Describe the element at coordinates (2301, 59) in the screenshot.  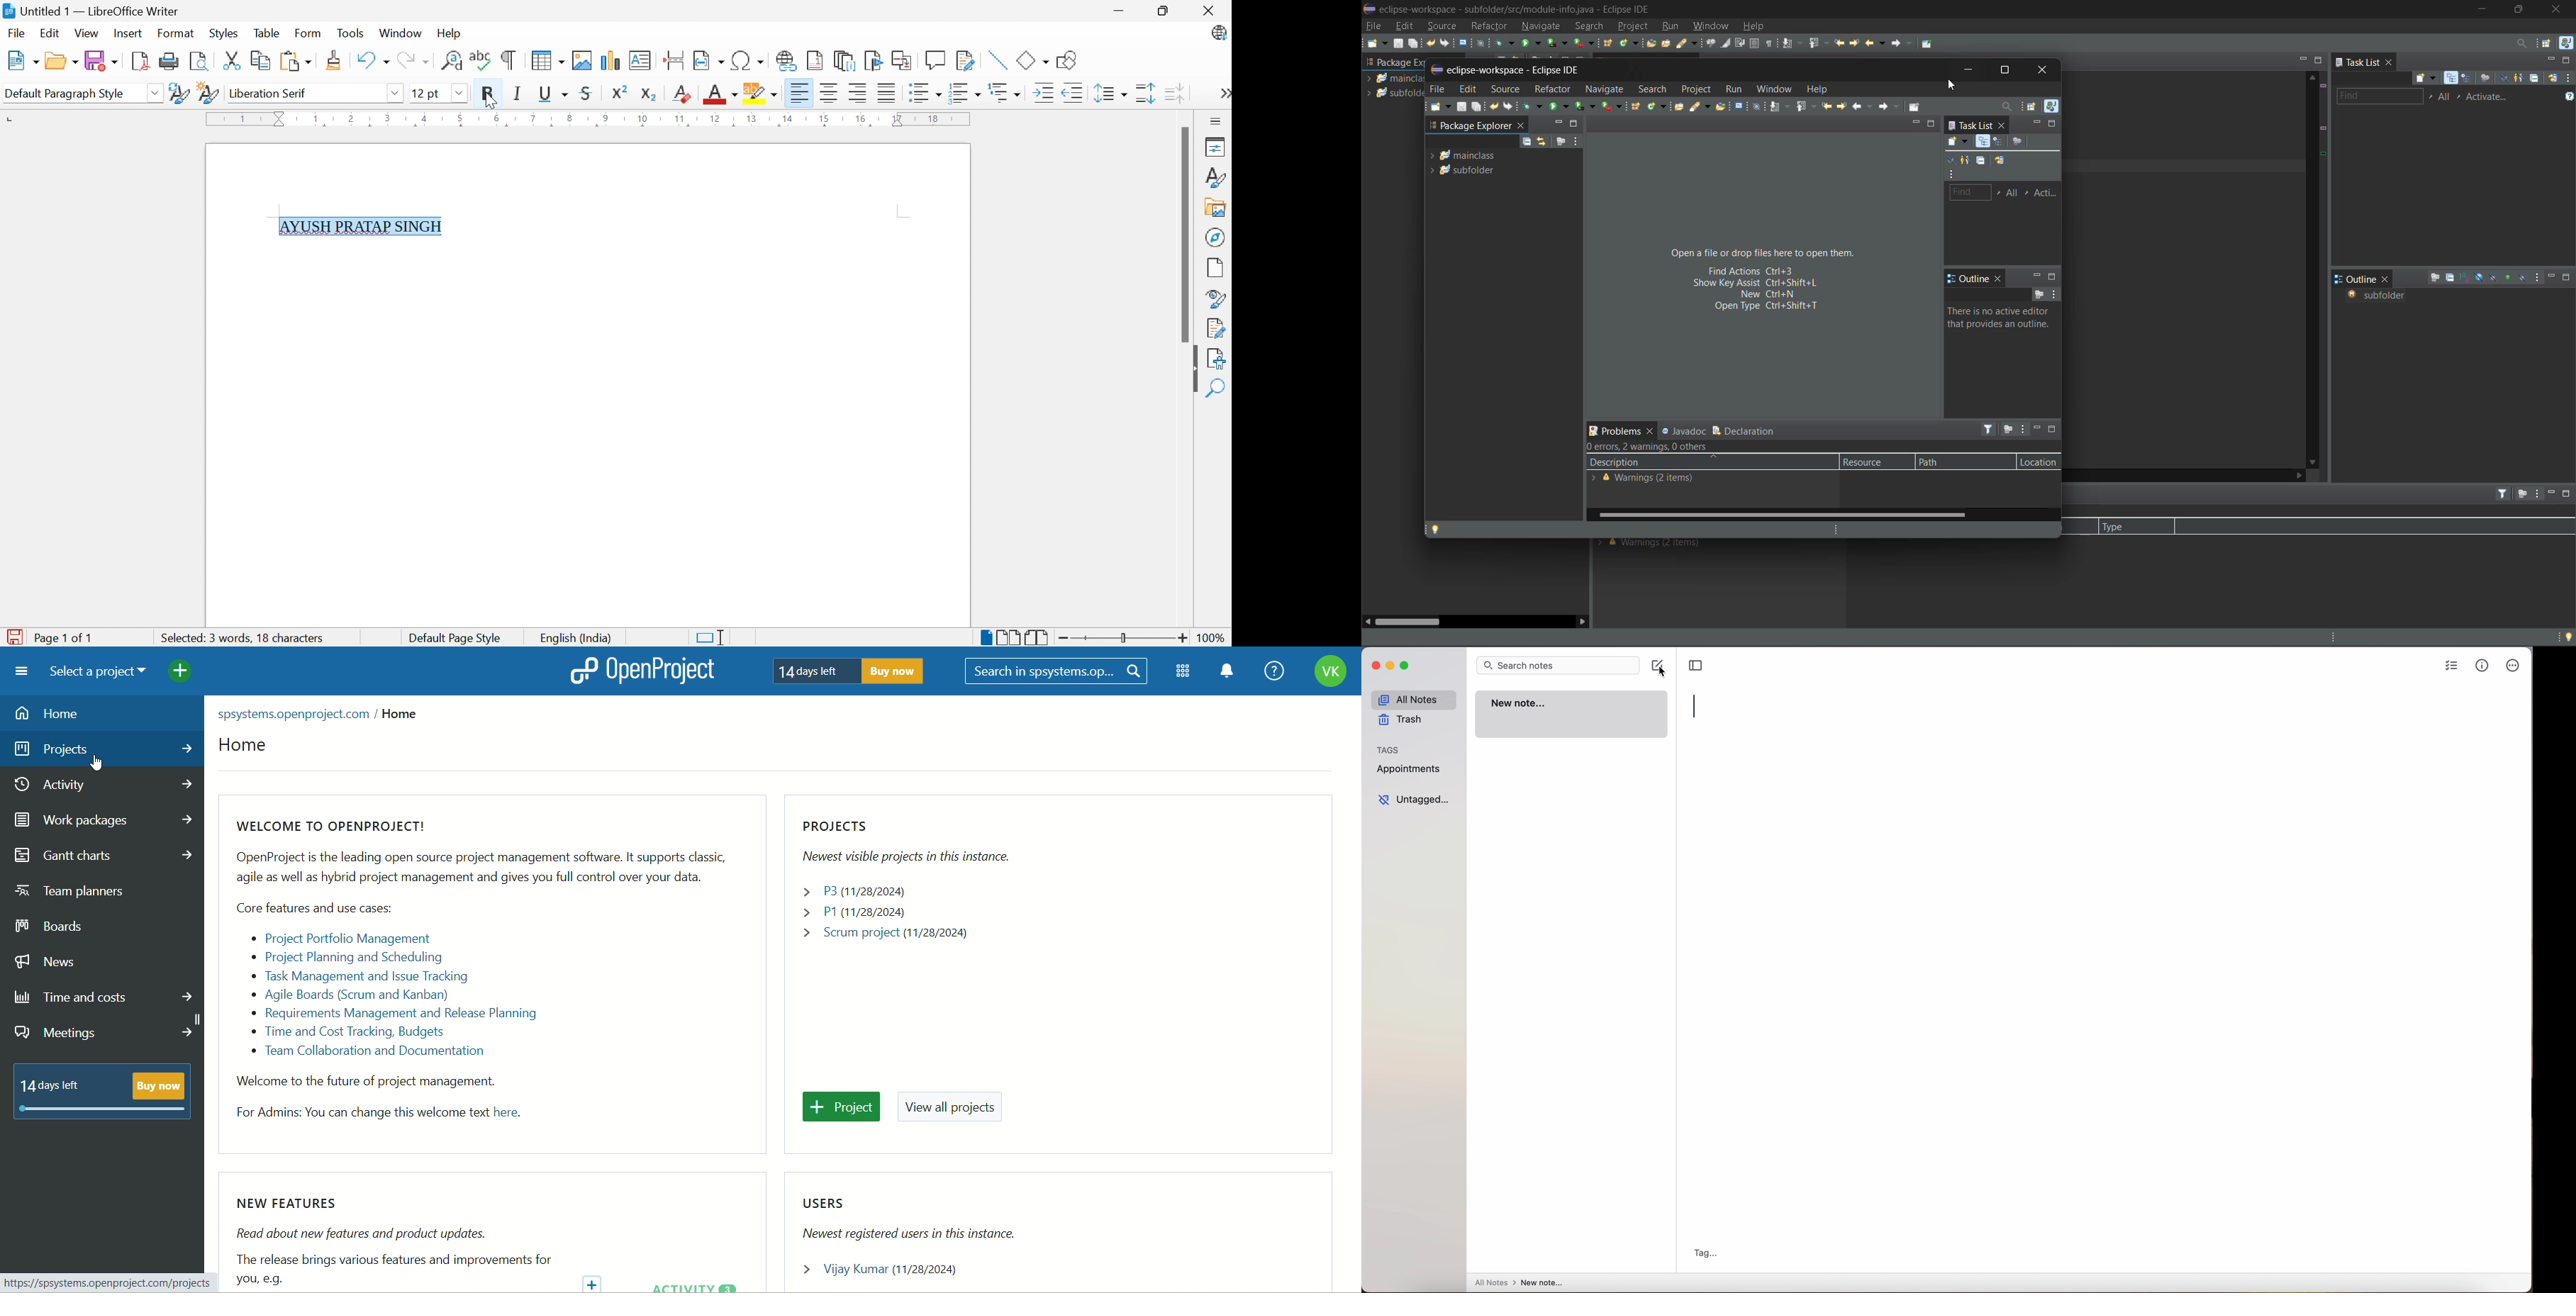
I see `minimize` at that location.